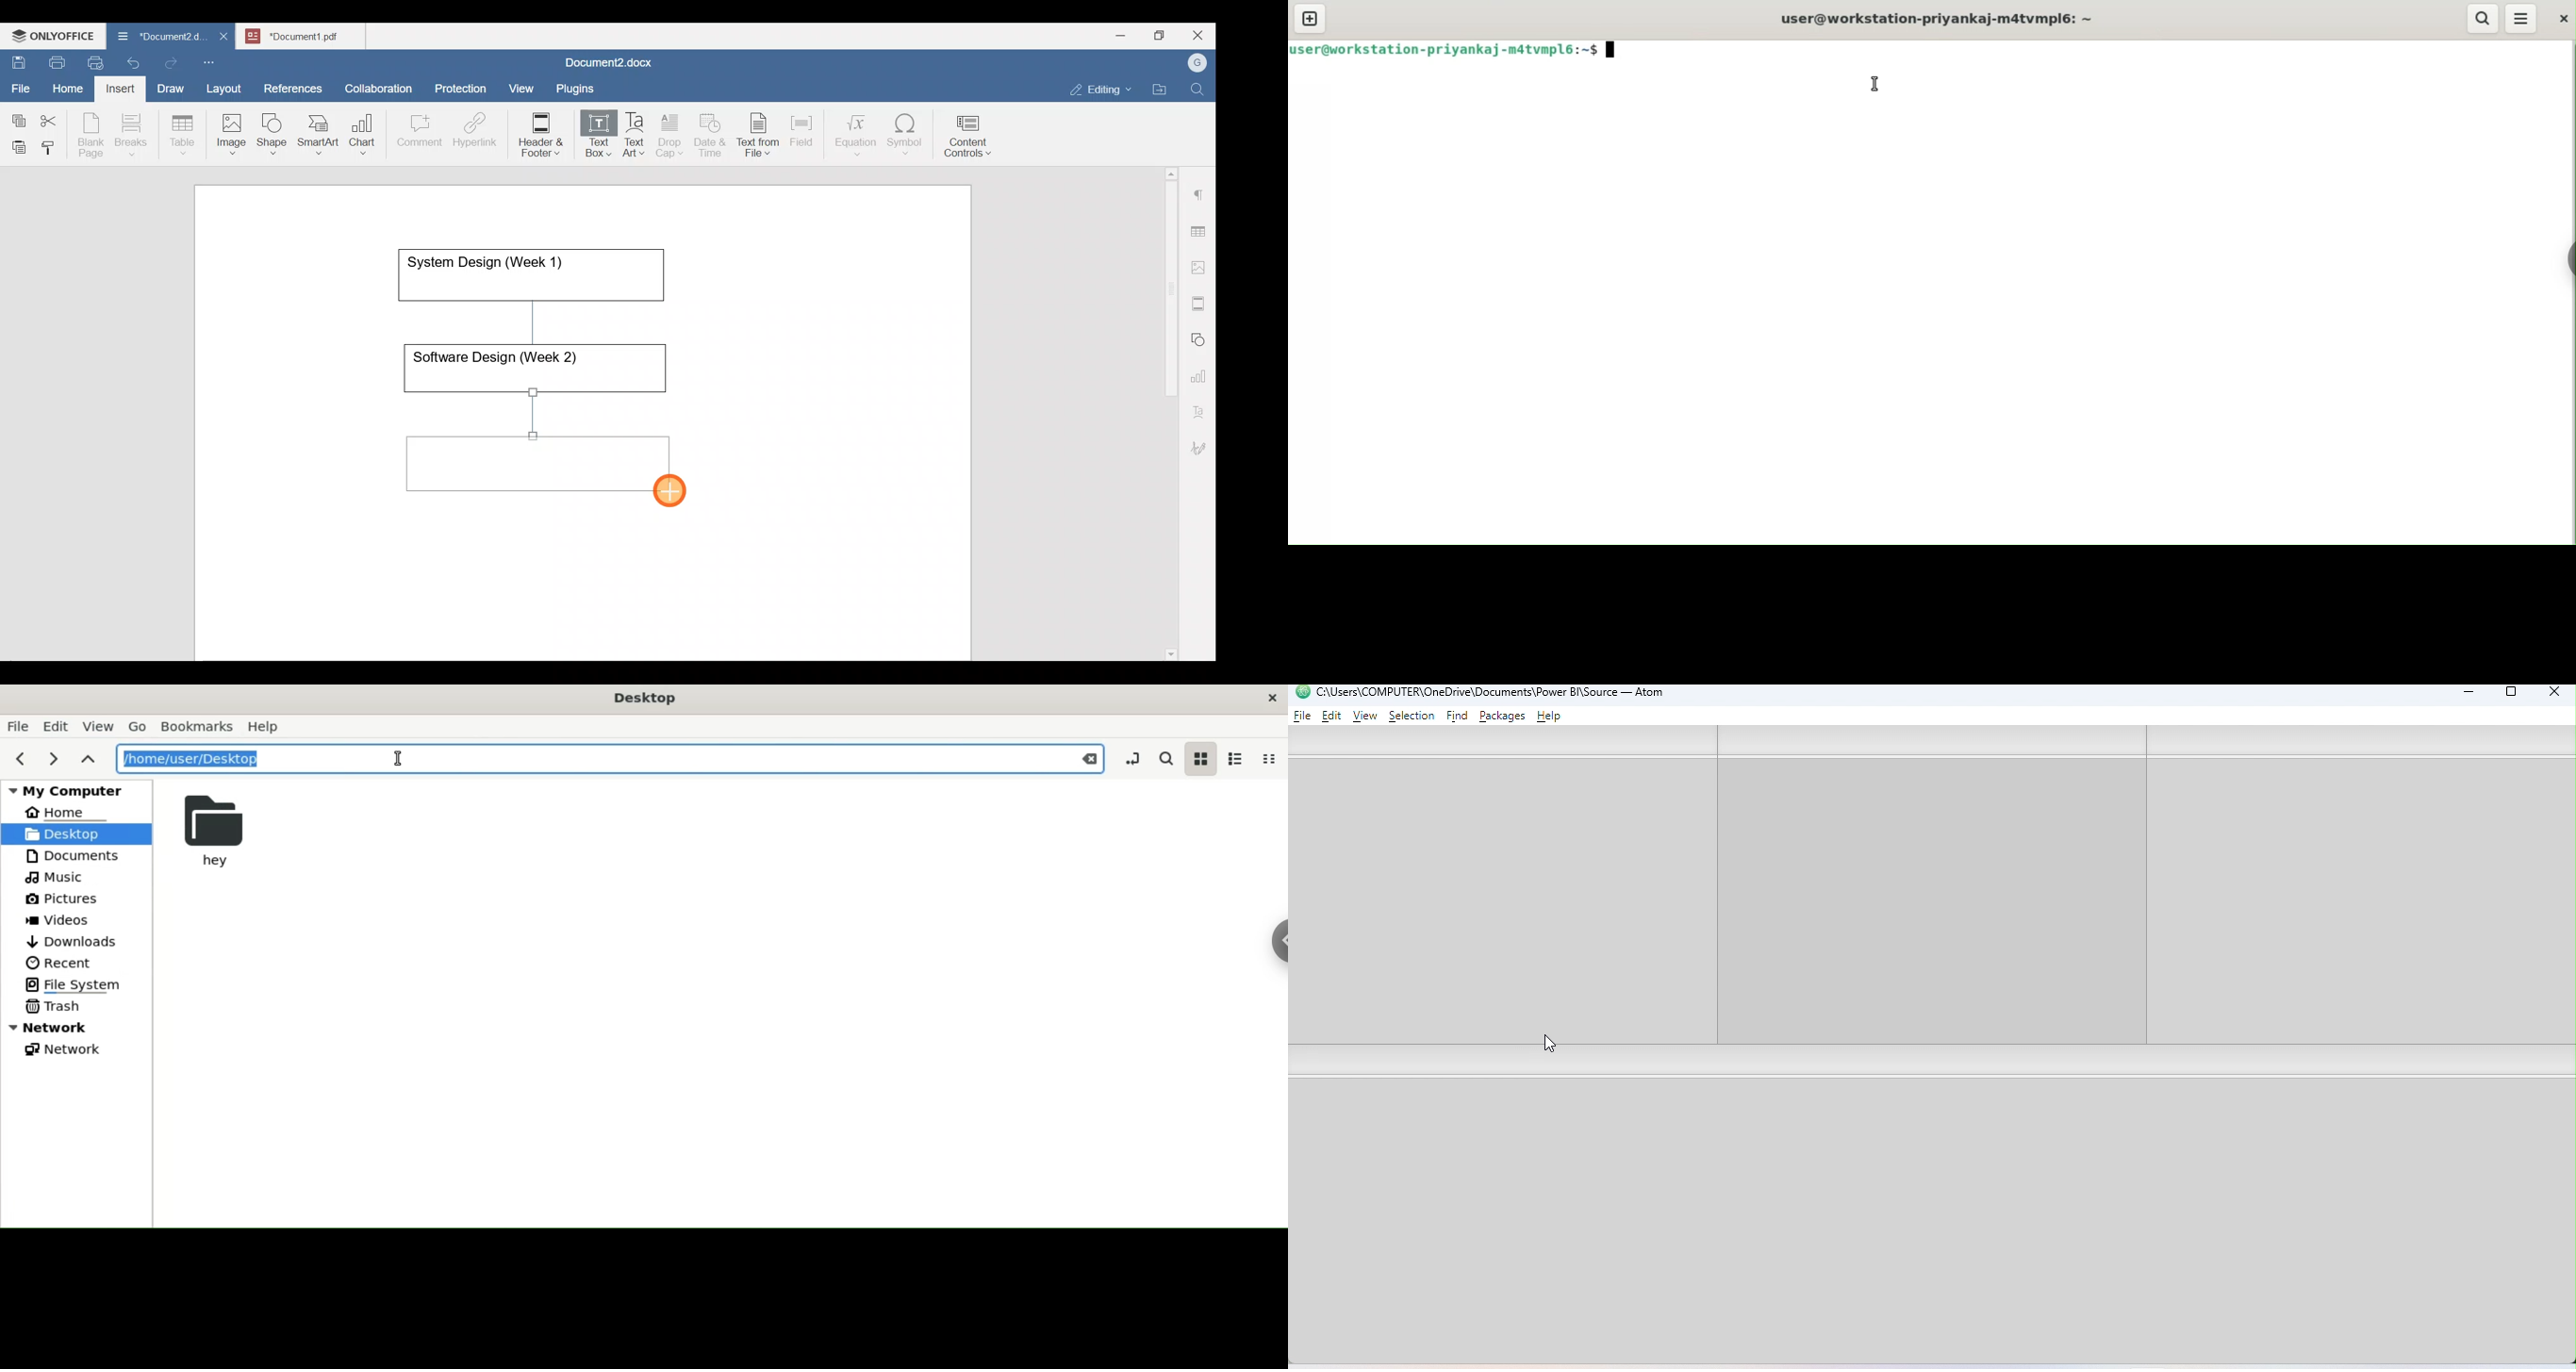 The height and width of the screenshot is (1372, 2576). I want to click on Account name, so click(1195, 63).